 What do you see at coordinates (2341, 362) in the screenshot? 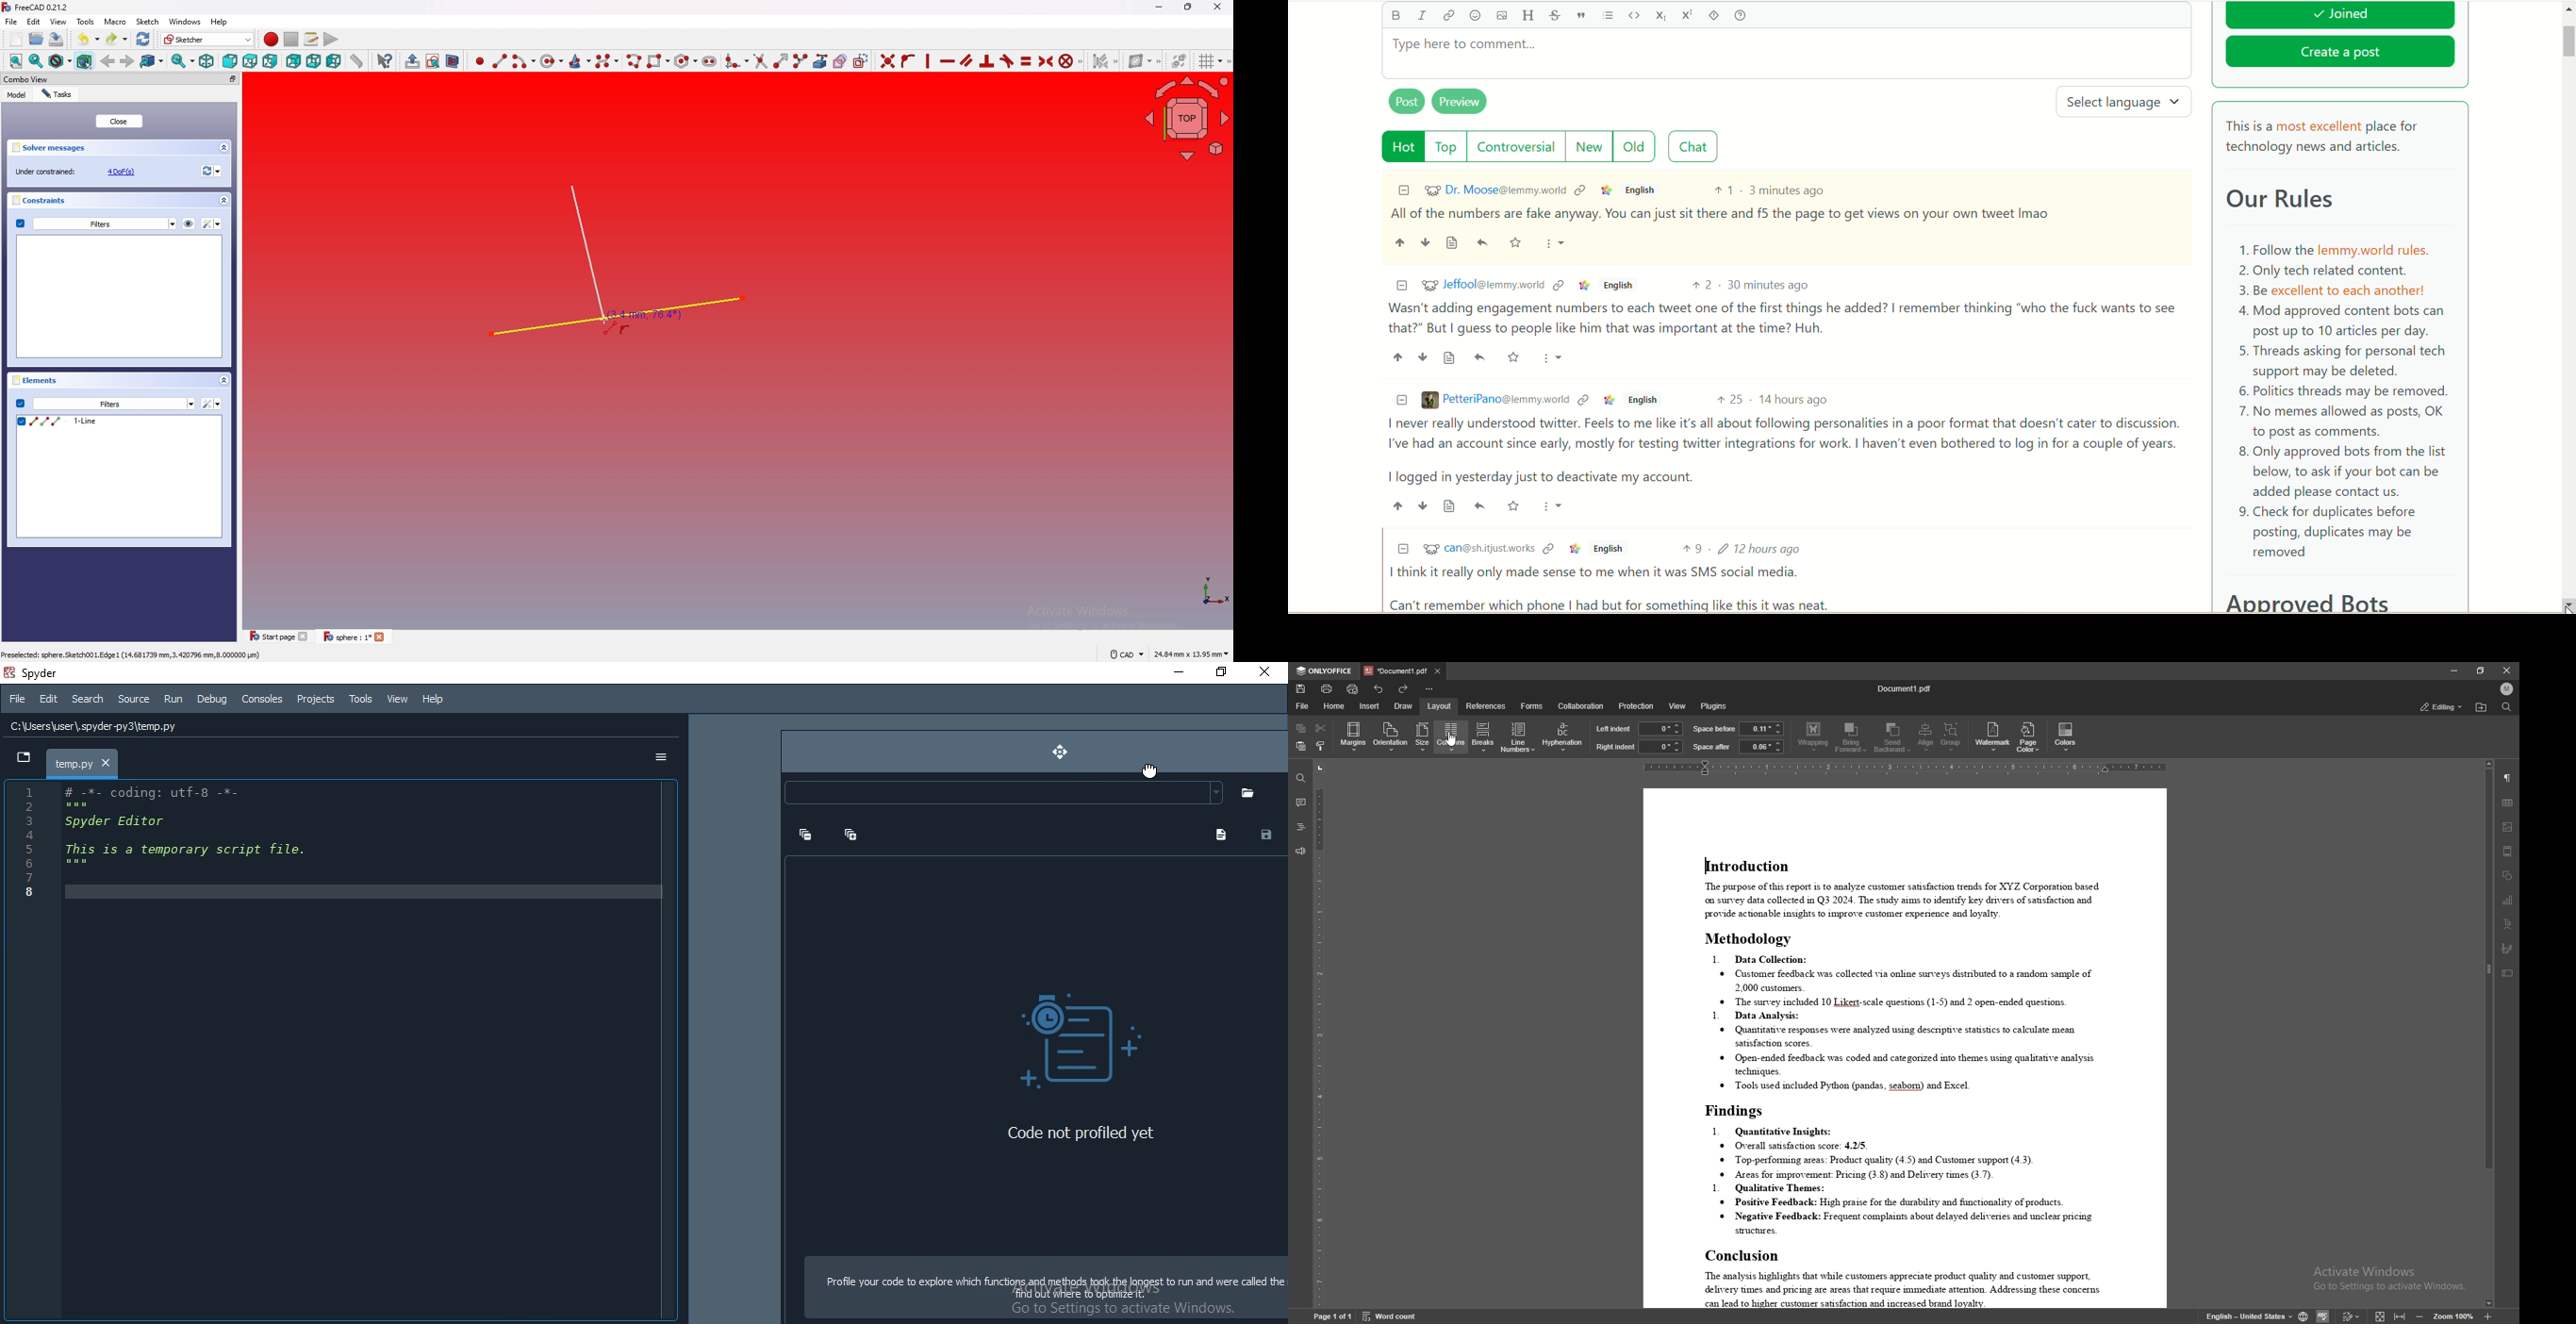
I see `This is a most excellent place for
technology news and articles.
Our Rules

1. Follow the lemmy.world rules.

2. Only tech related content.

3. Be excellent to each another!

4. Mod approved content bots can
post up to 10 articles per day.

5. Threads asking for personal tech
support may be deleted.

6. Politics threads may be removed.

7. No memes allowed as posts, OK
to post as comments.

8. Only approved bots from the list
below, to ask if your bot can be
added please contact us.

9. Check for duplicates before
posting, duplicates may be
removed

Approved Bots` at bounding box center [2341, 362].